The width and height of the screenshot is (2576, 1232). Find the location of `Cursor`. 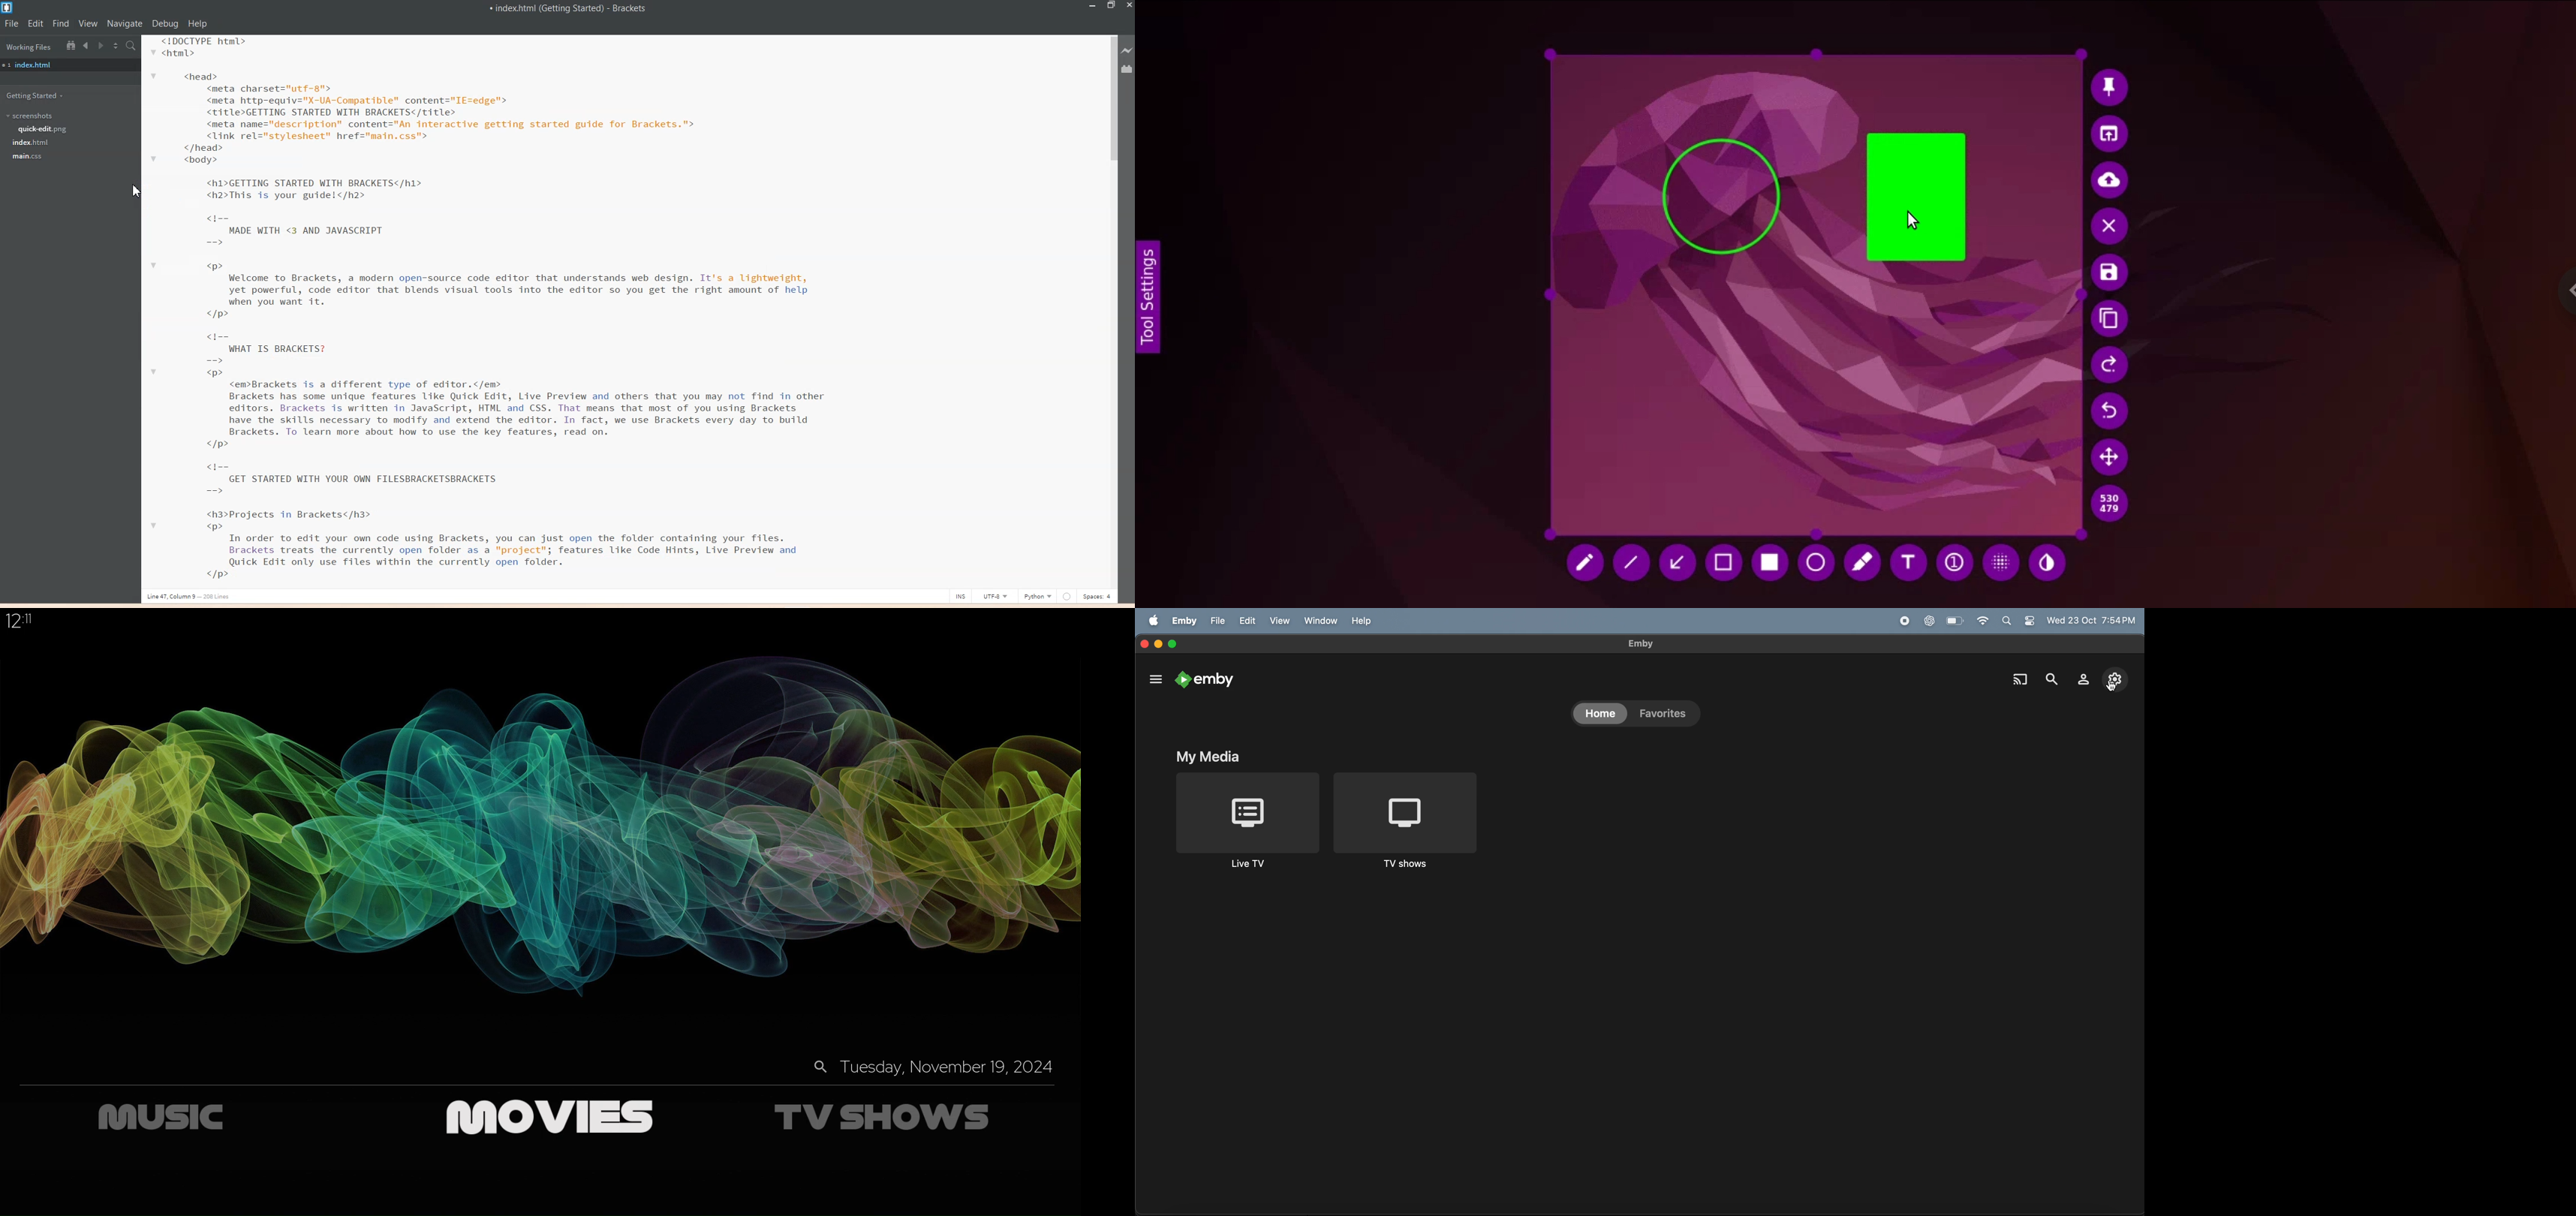

Cursor is located at coordinates (137, 192).